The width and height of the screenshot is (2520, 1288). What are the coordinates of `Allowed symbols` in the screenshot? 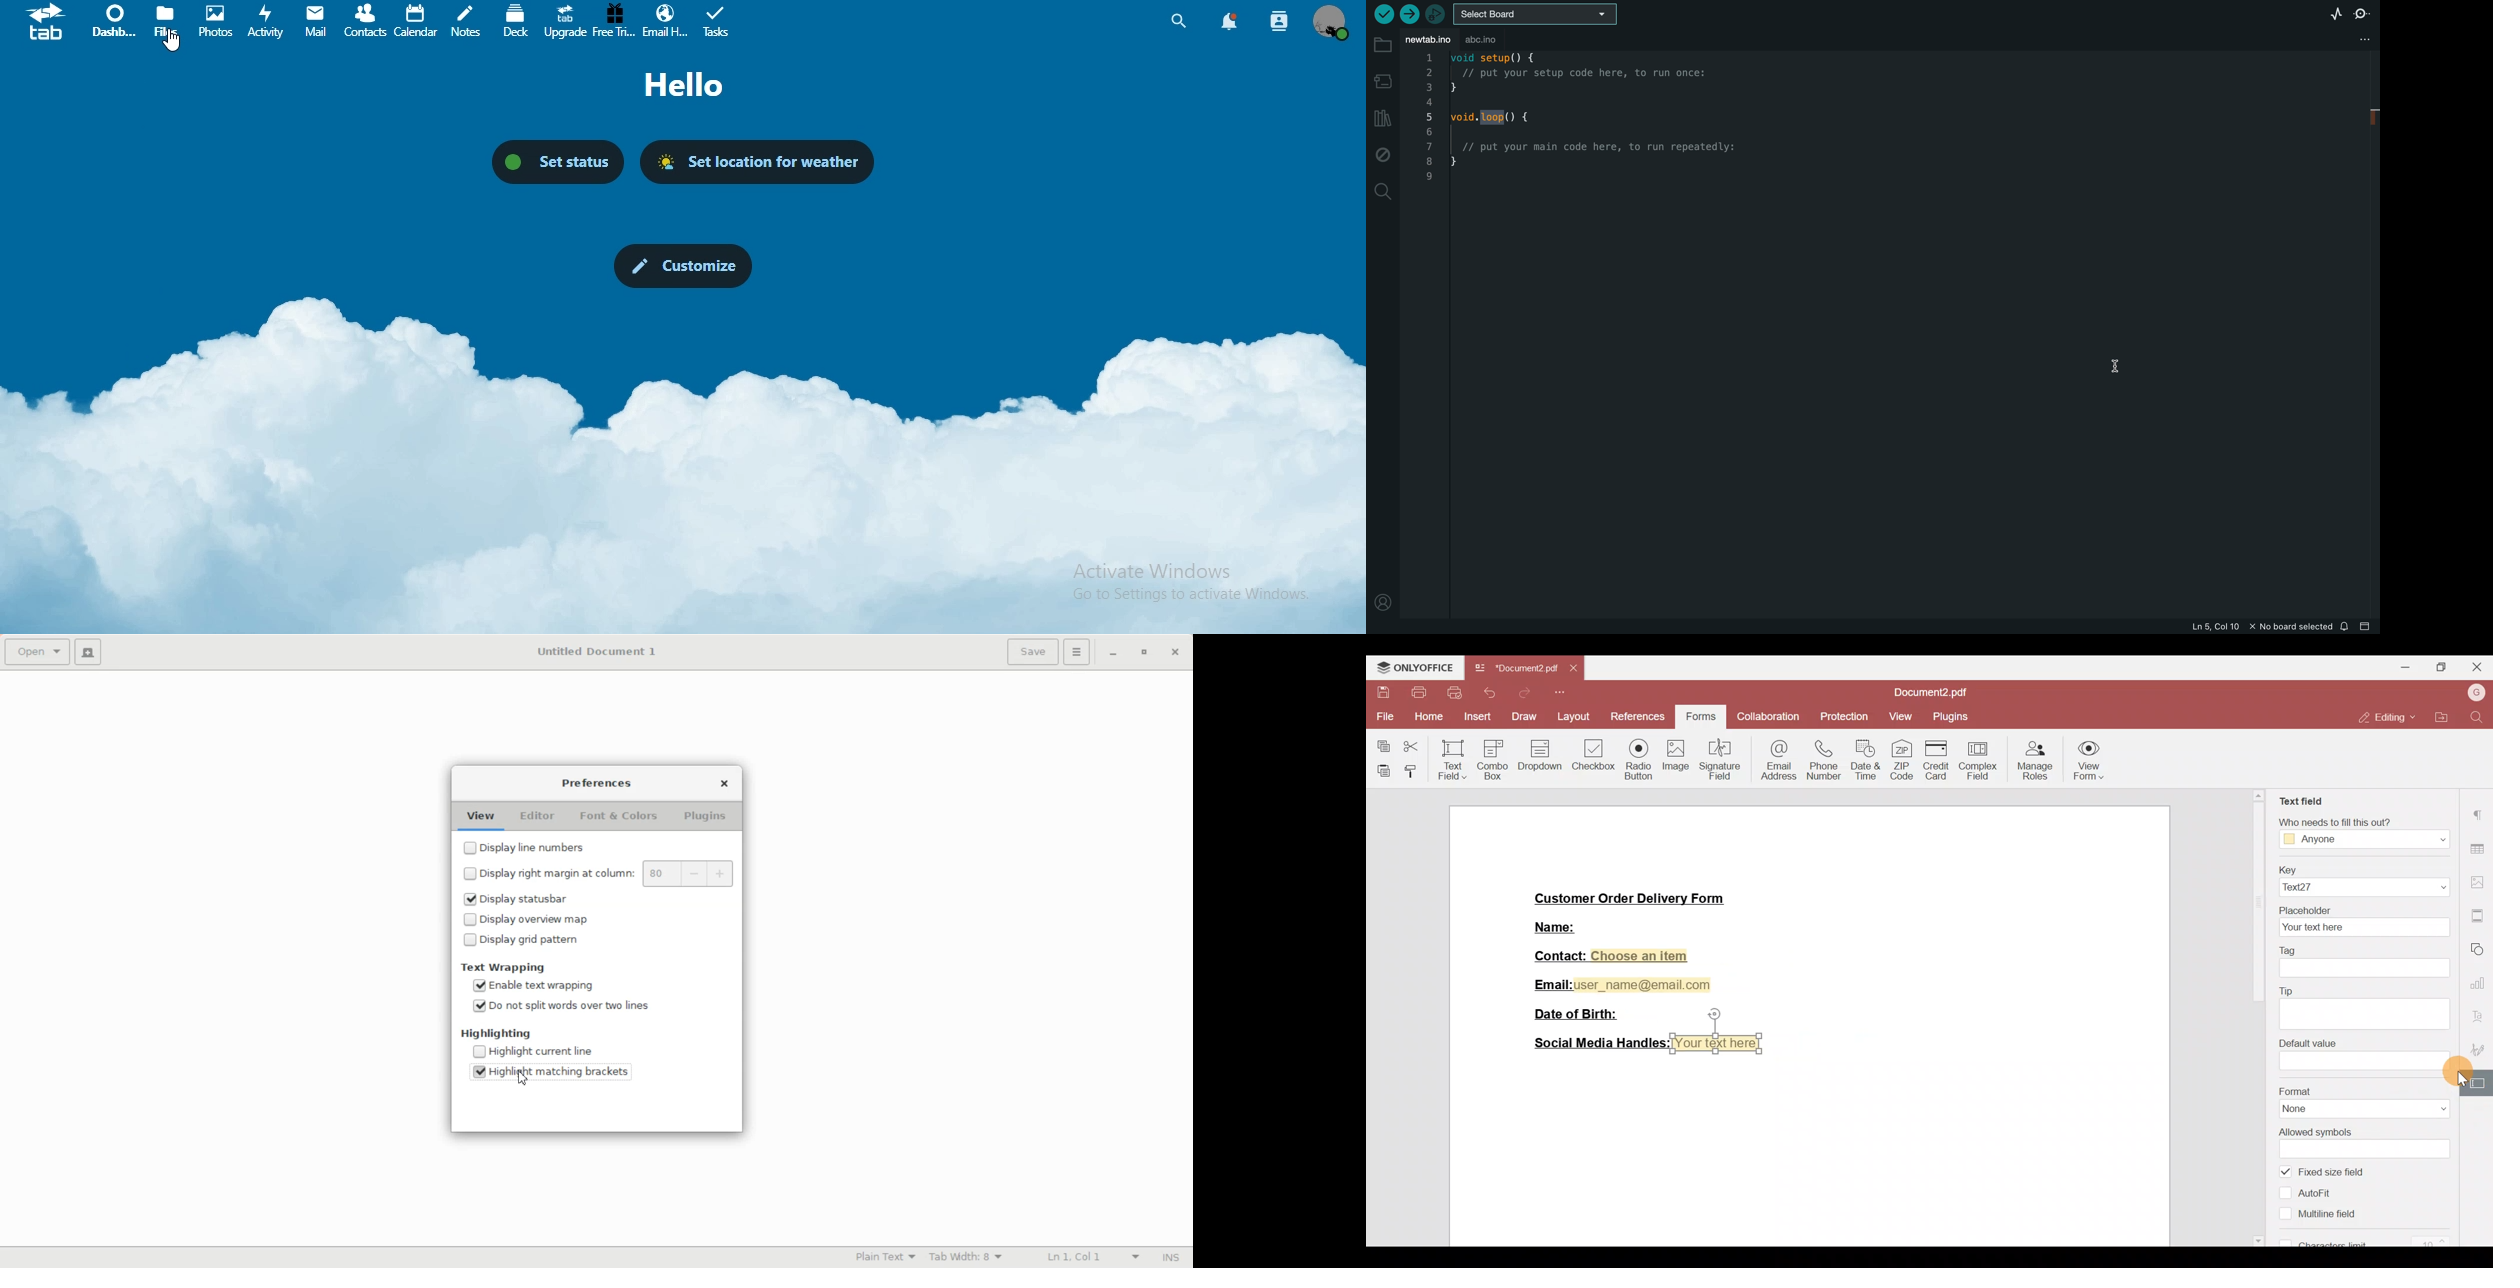 It's located at (2366, 1143).